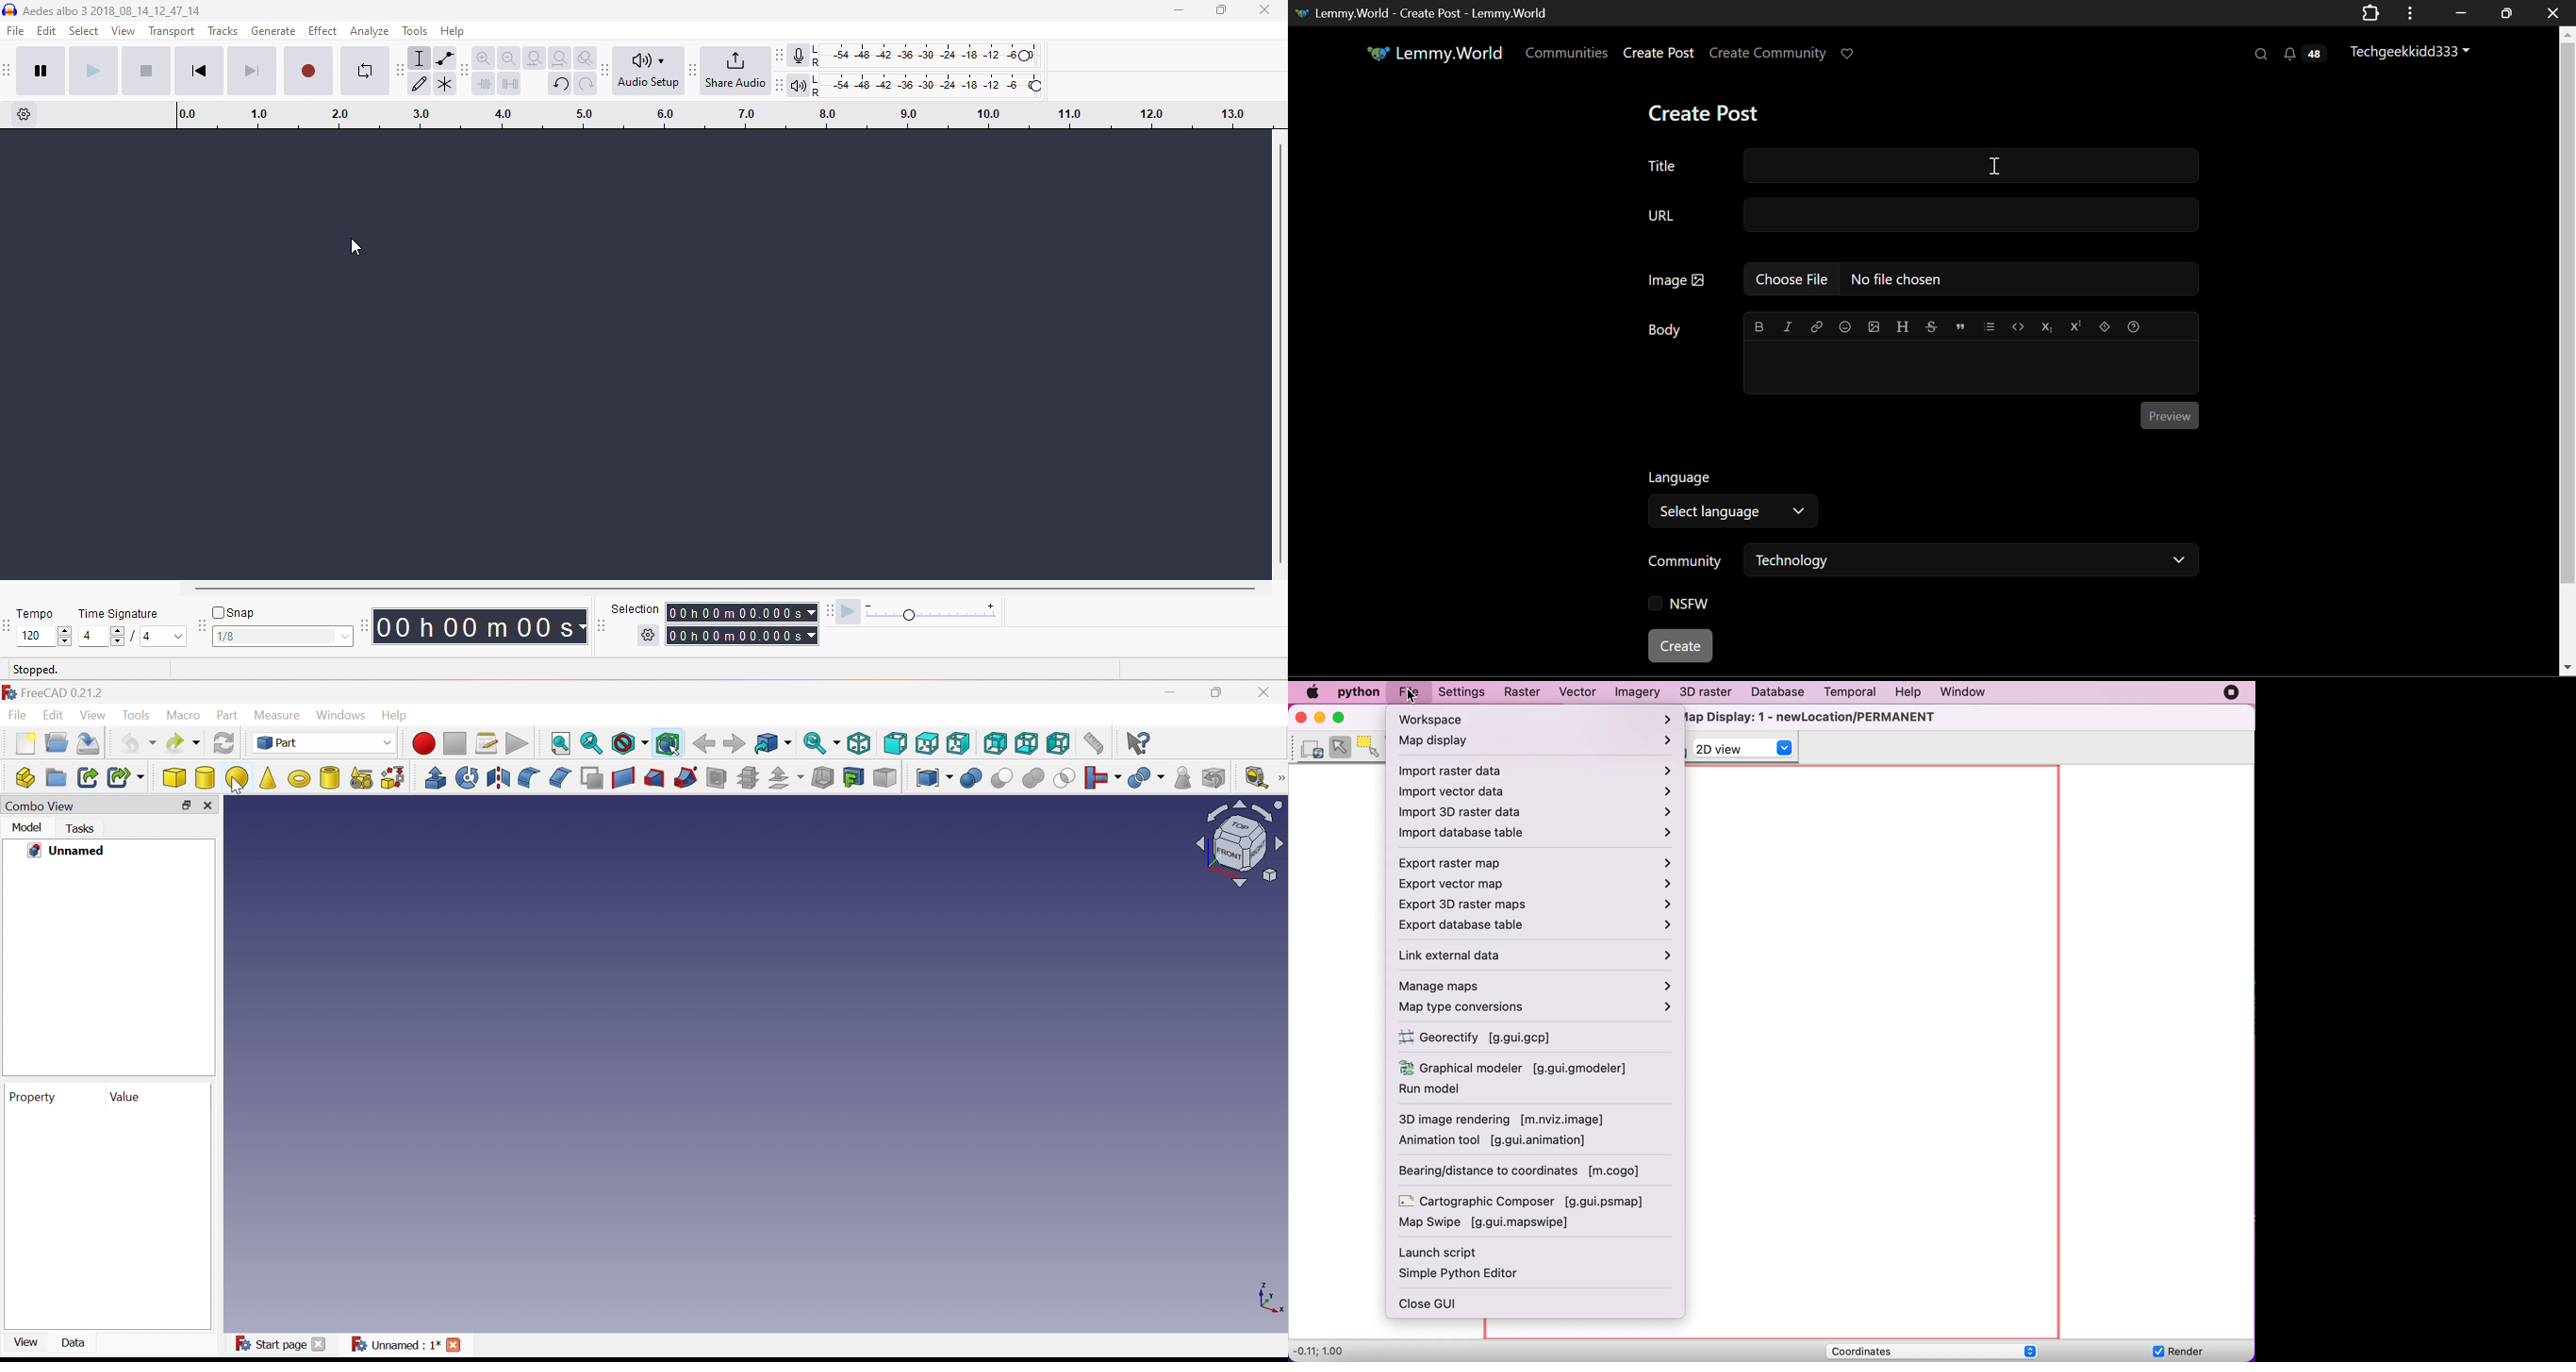  What do you see at coordinates (2508, 13) in the screenshot?
I see `Minimize Window` at bounding box center [2508, 13].